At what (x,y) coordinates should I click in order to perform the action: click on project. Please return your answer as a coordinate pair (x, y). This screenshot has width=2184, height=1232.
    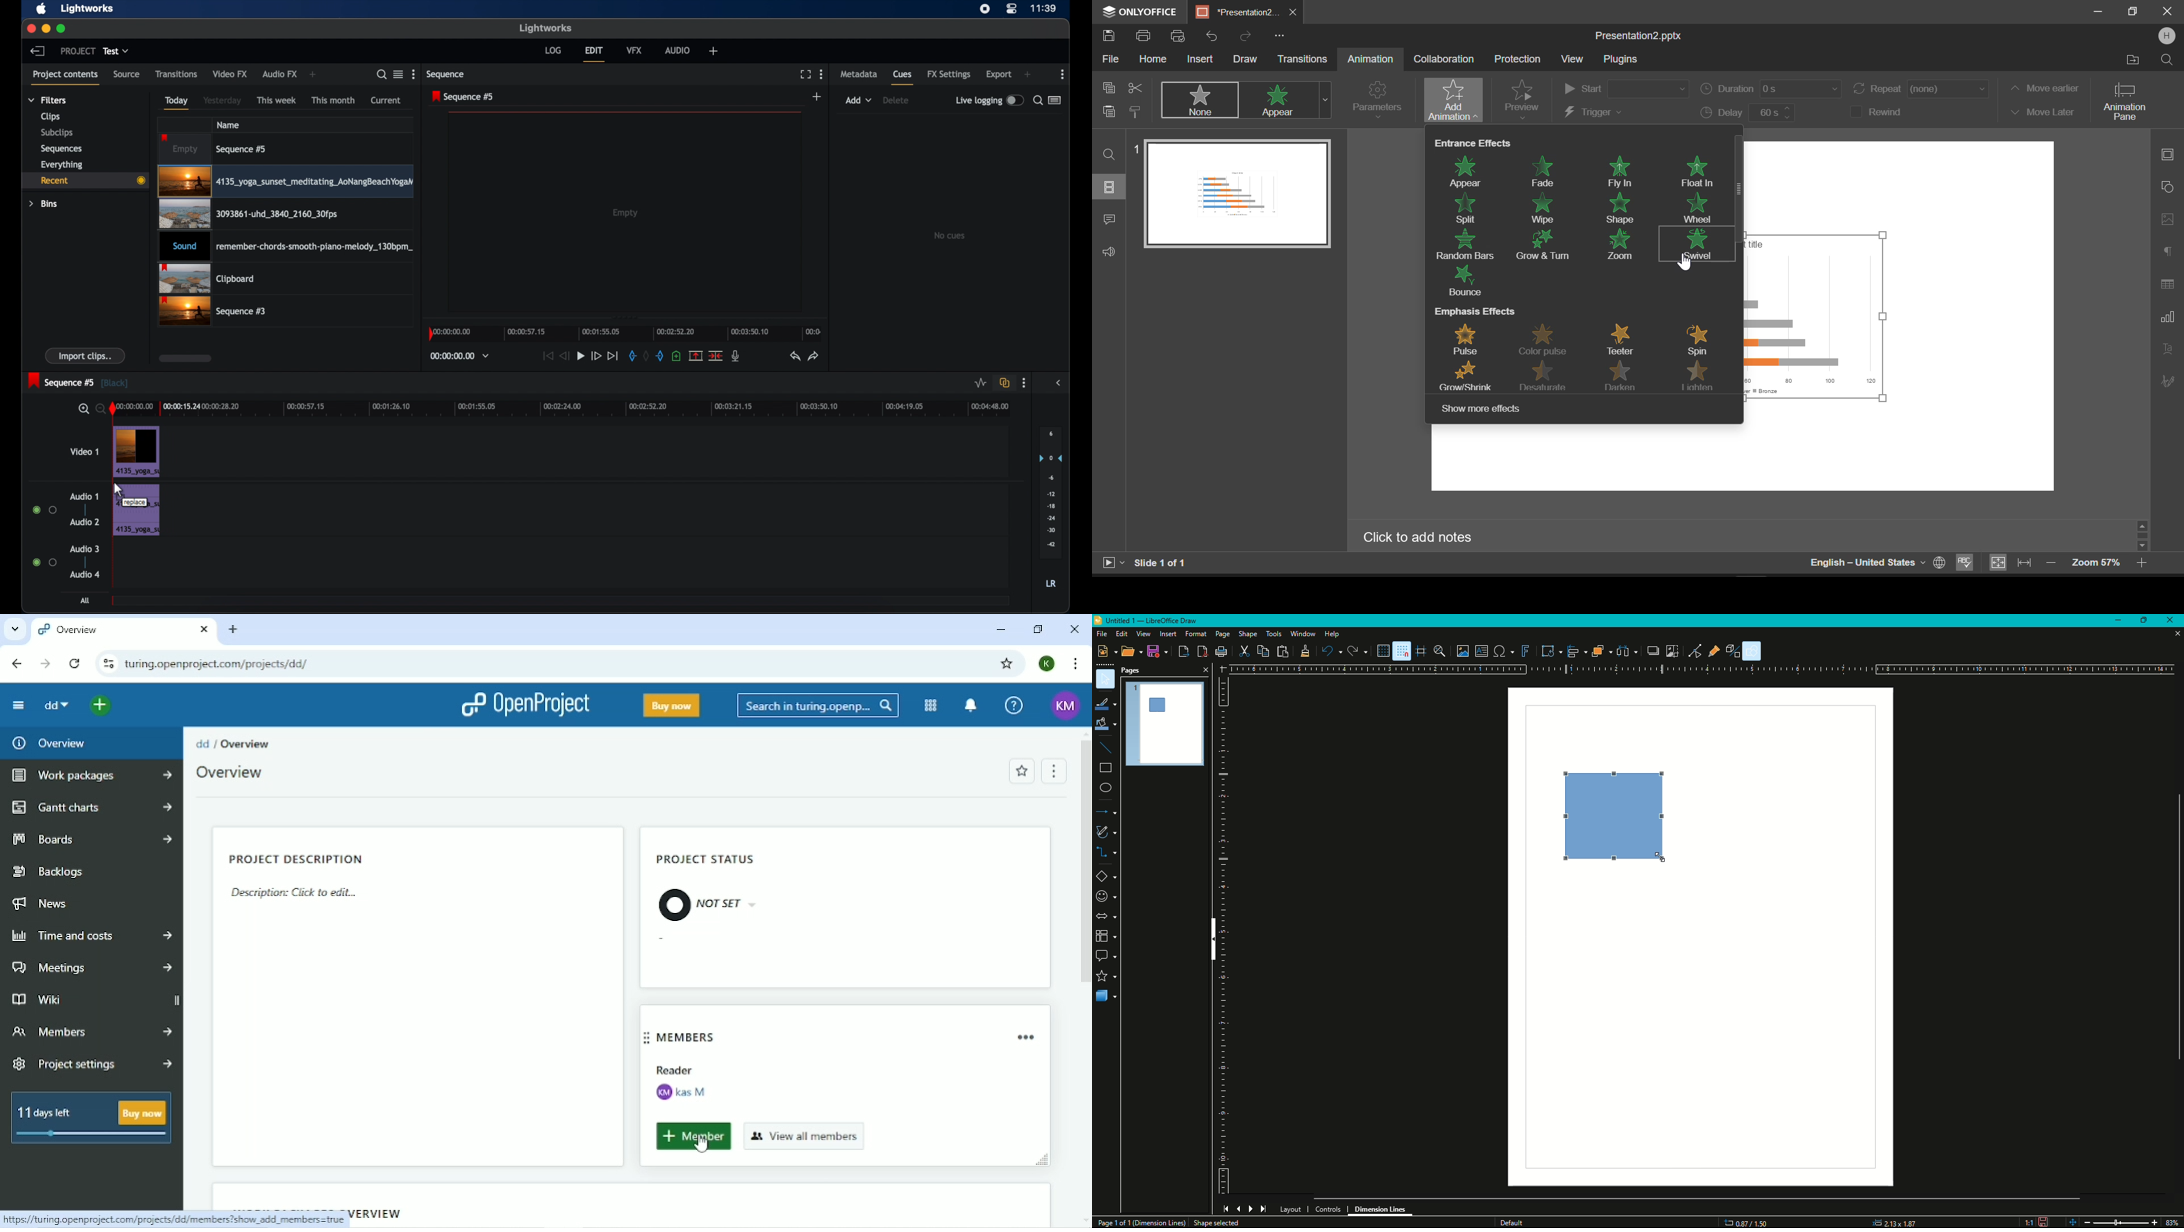
    Looking at the image, I should click on (77, 51).